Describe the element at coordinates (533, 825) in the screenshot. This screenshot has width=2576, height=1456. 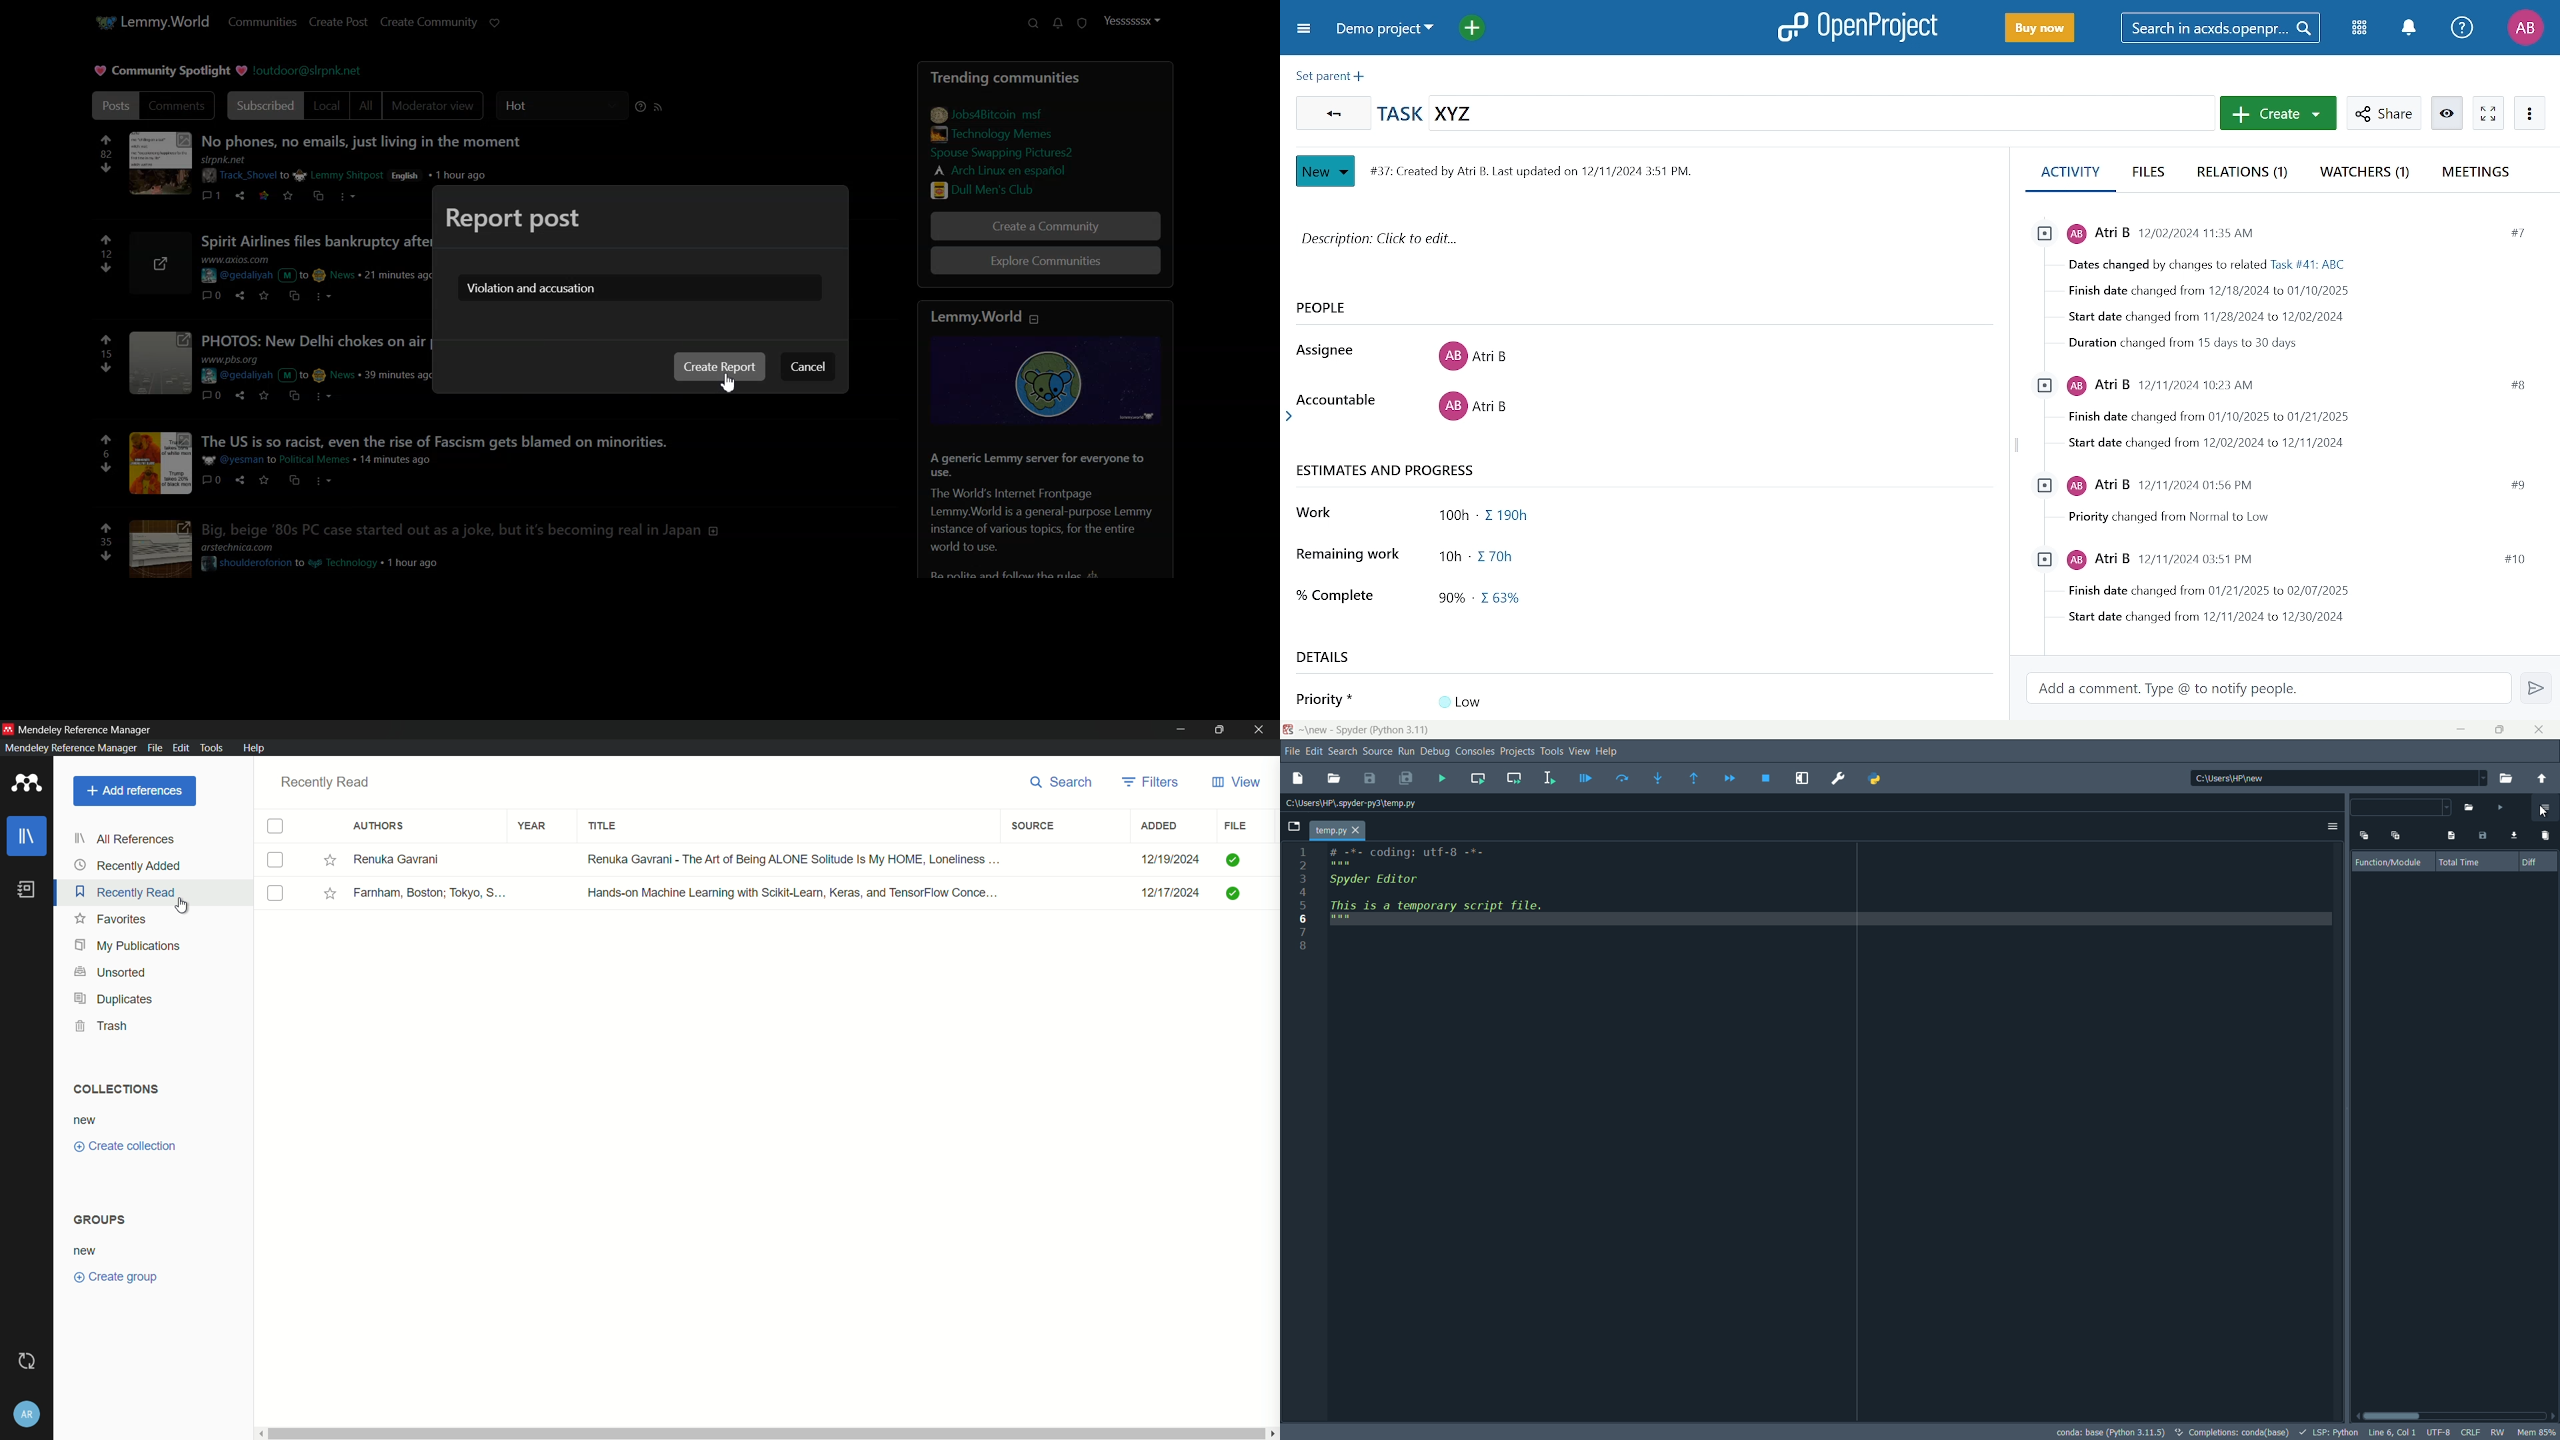
I see `year` at that location.